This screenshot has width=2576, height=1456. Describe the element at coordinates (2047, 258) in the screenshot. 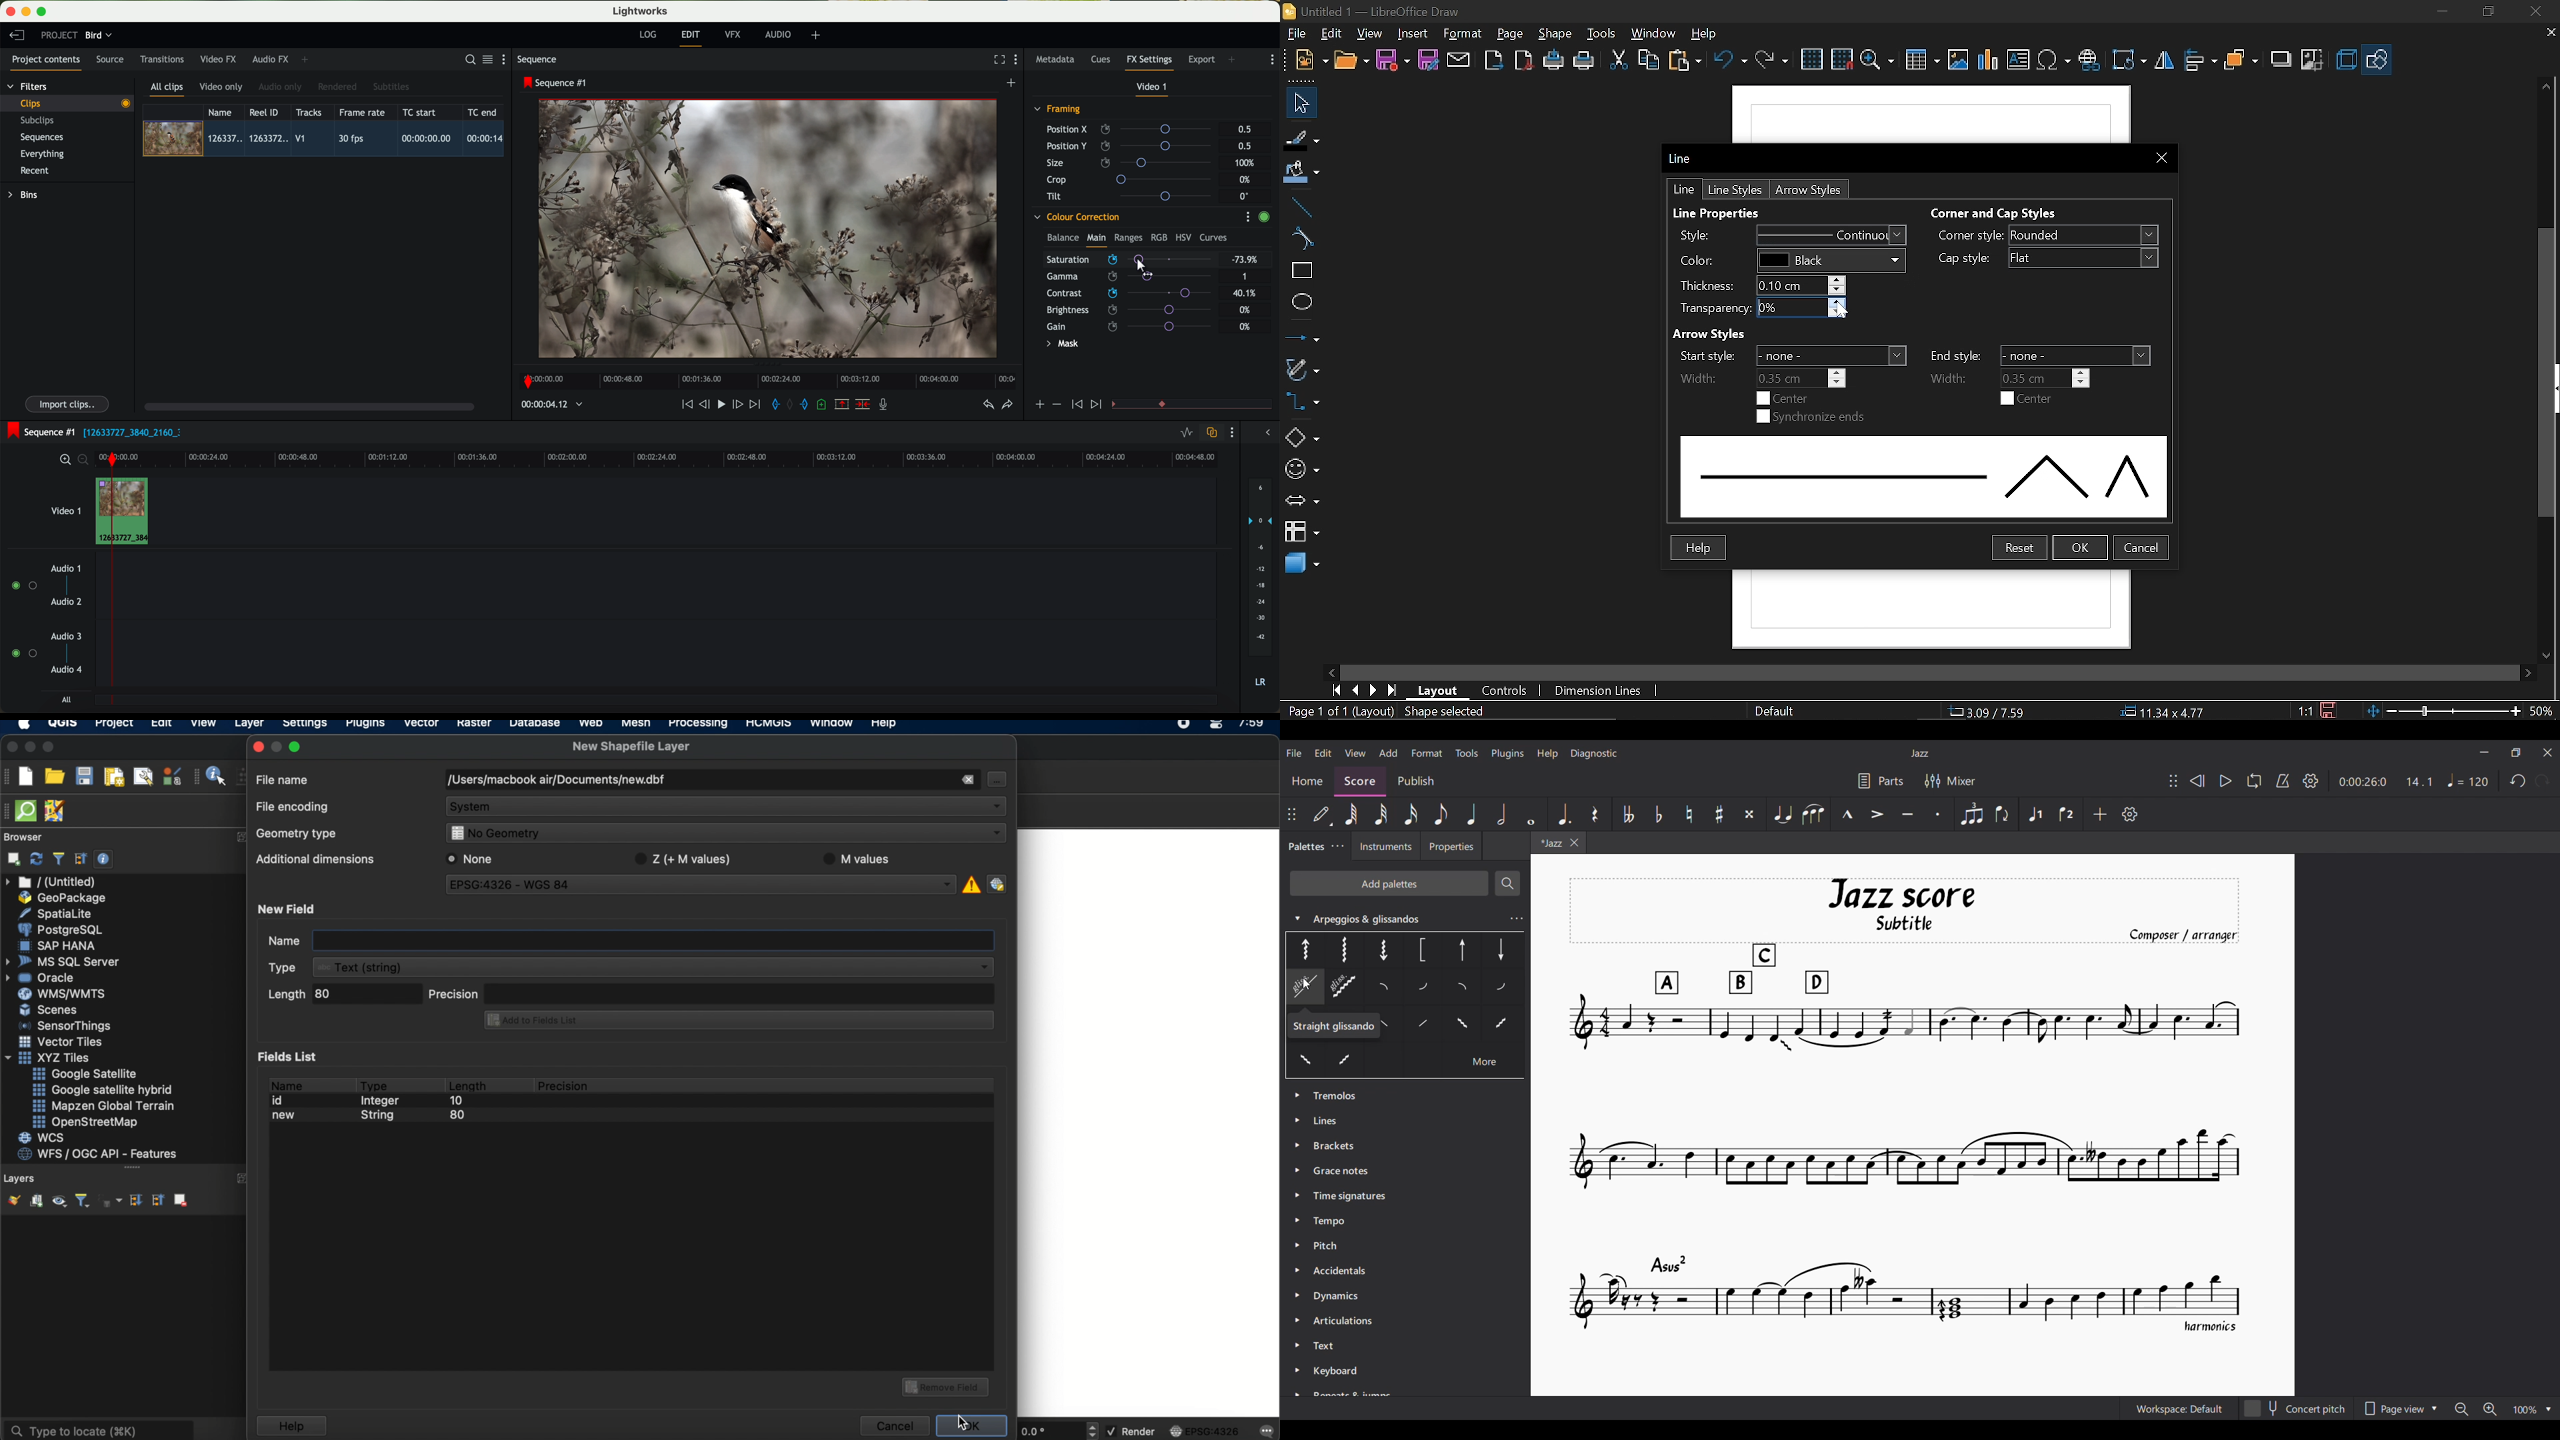

I see `Cap style` at that location.